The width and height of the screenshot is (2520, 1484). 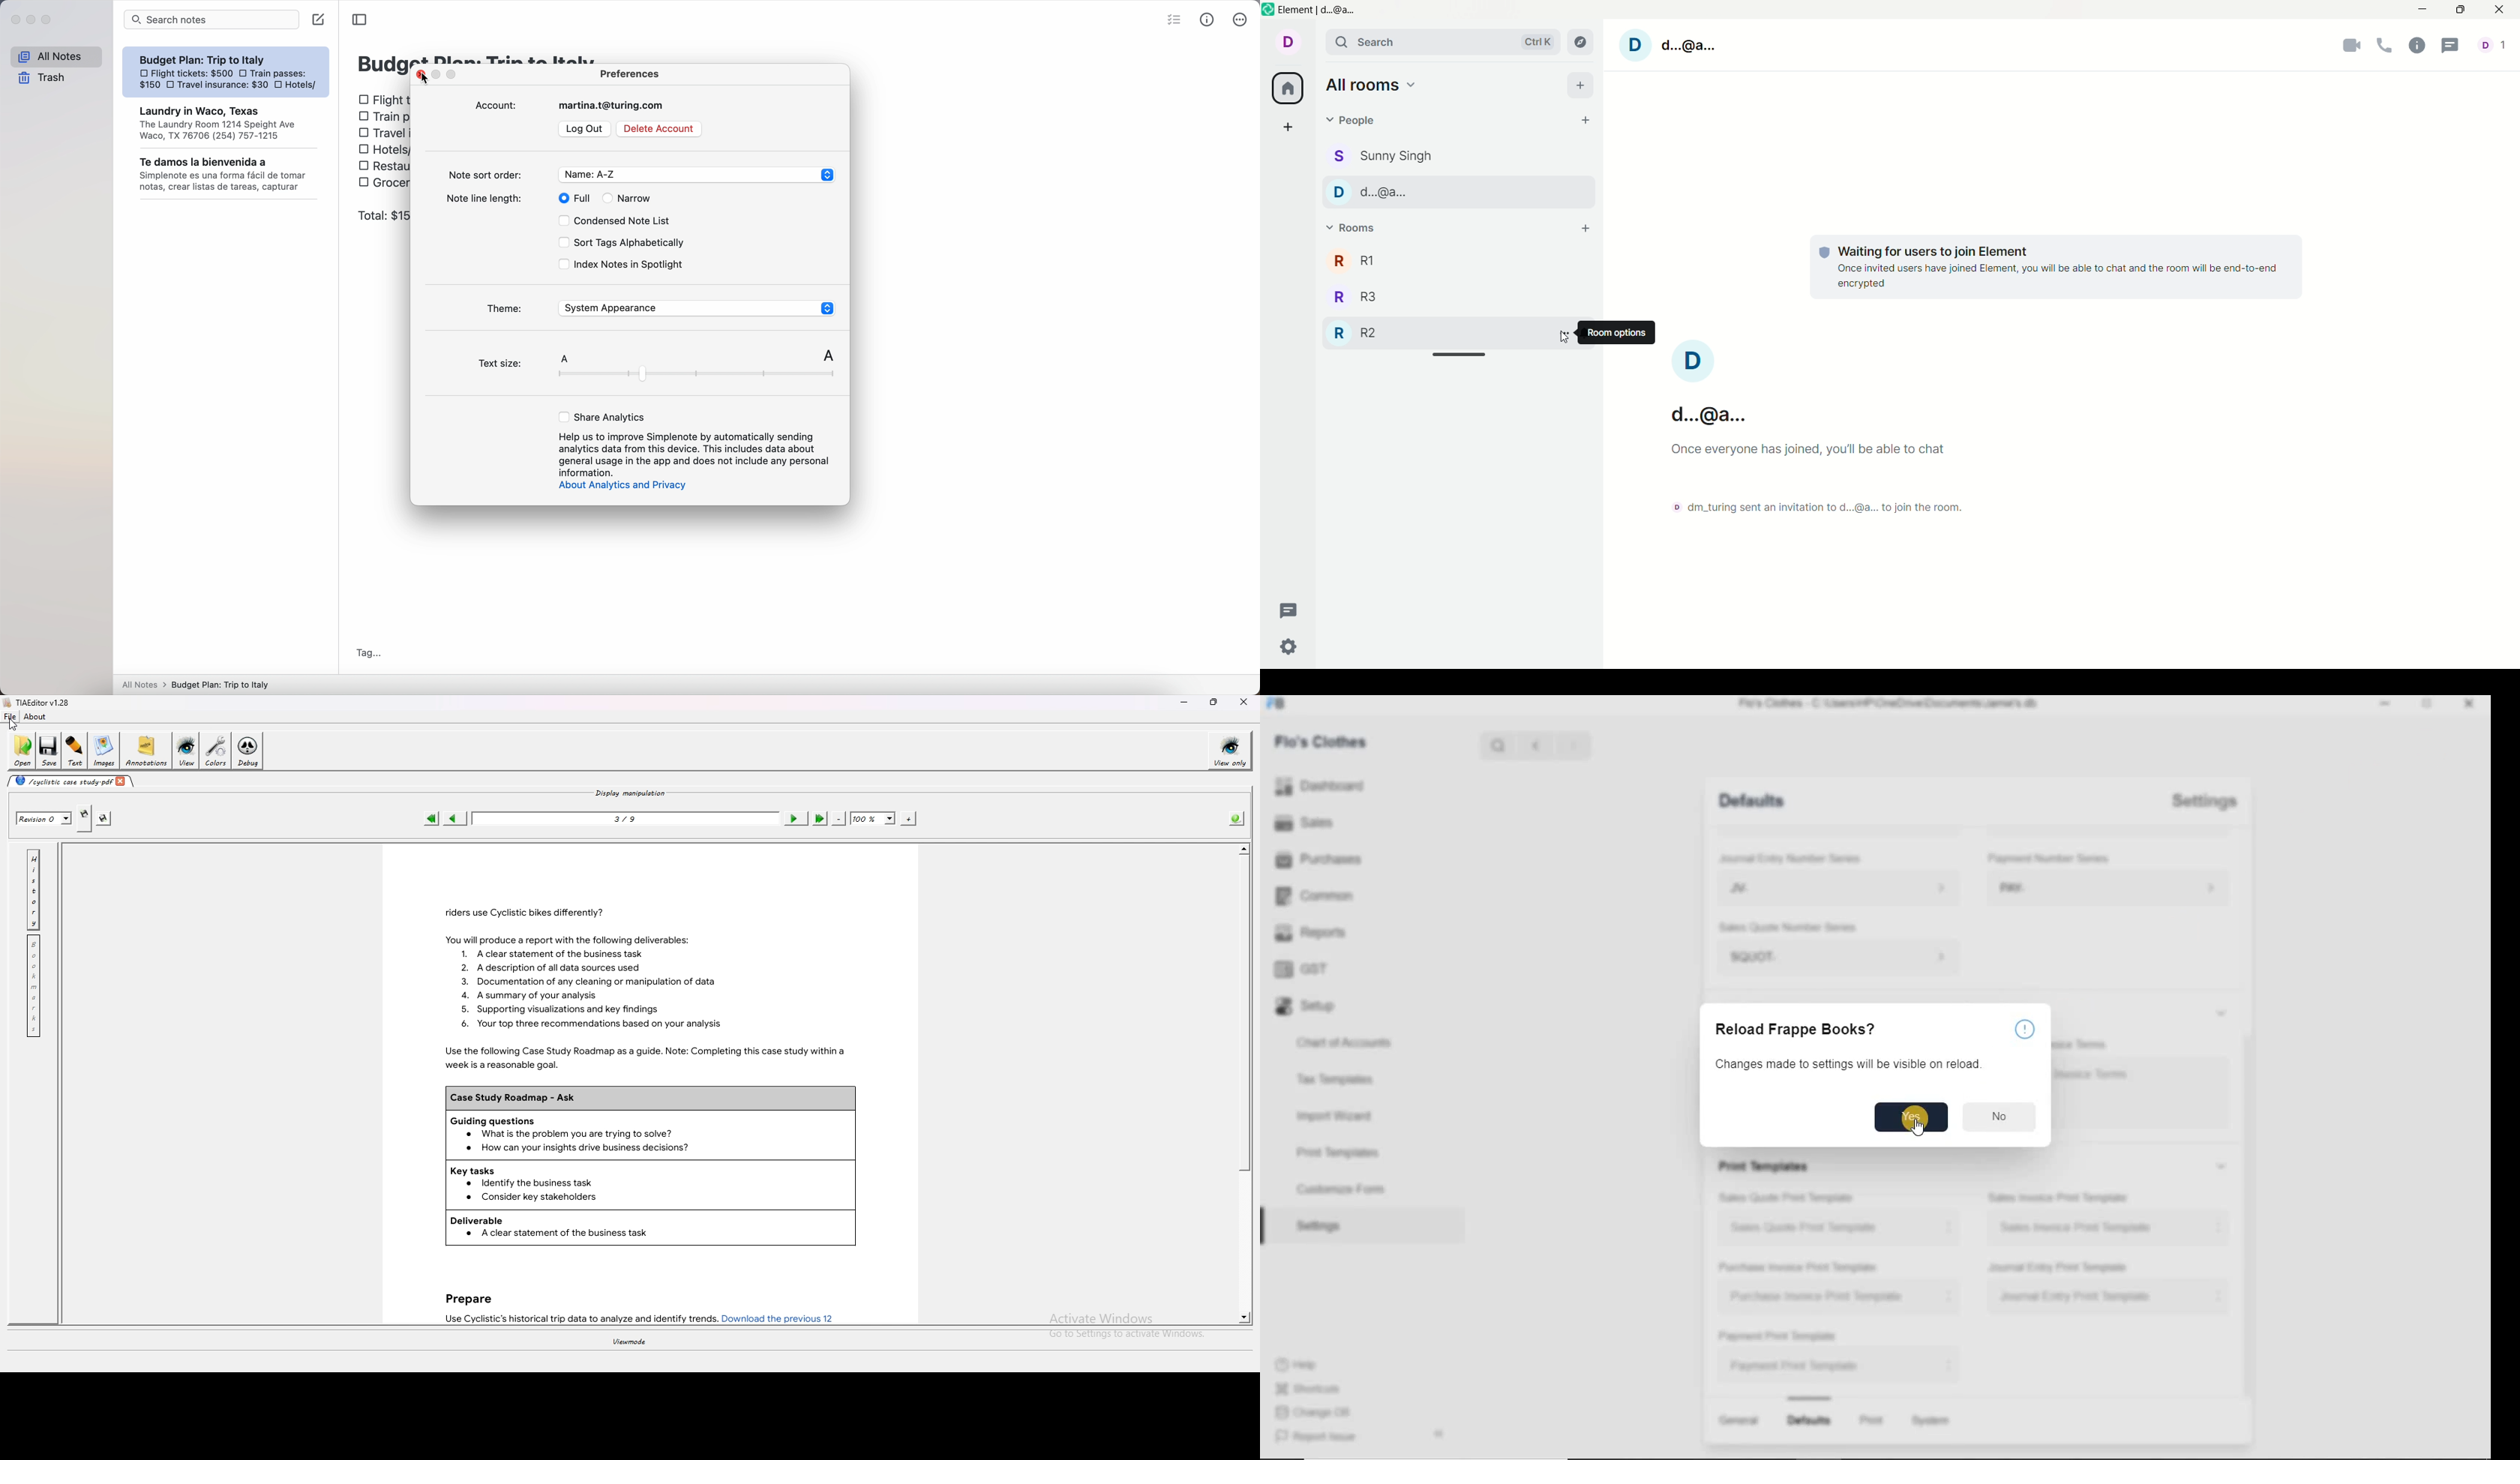 I want to click on Purchases, so click(x=1322, y=859).